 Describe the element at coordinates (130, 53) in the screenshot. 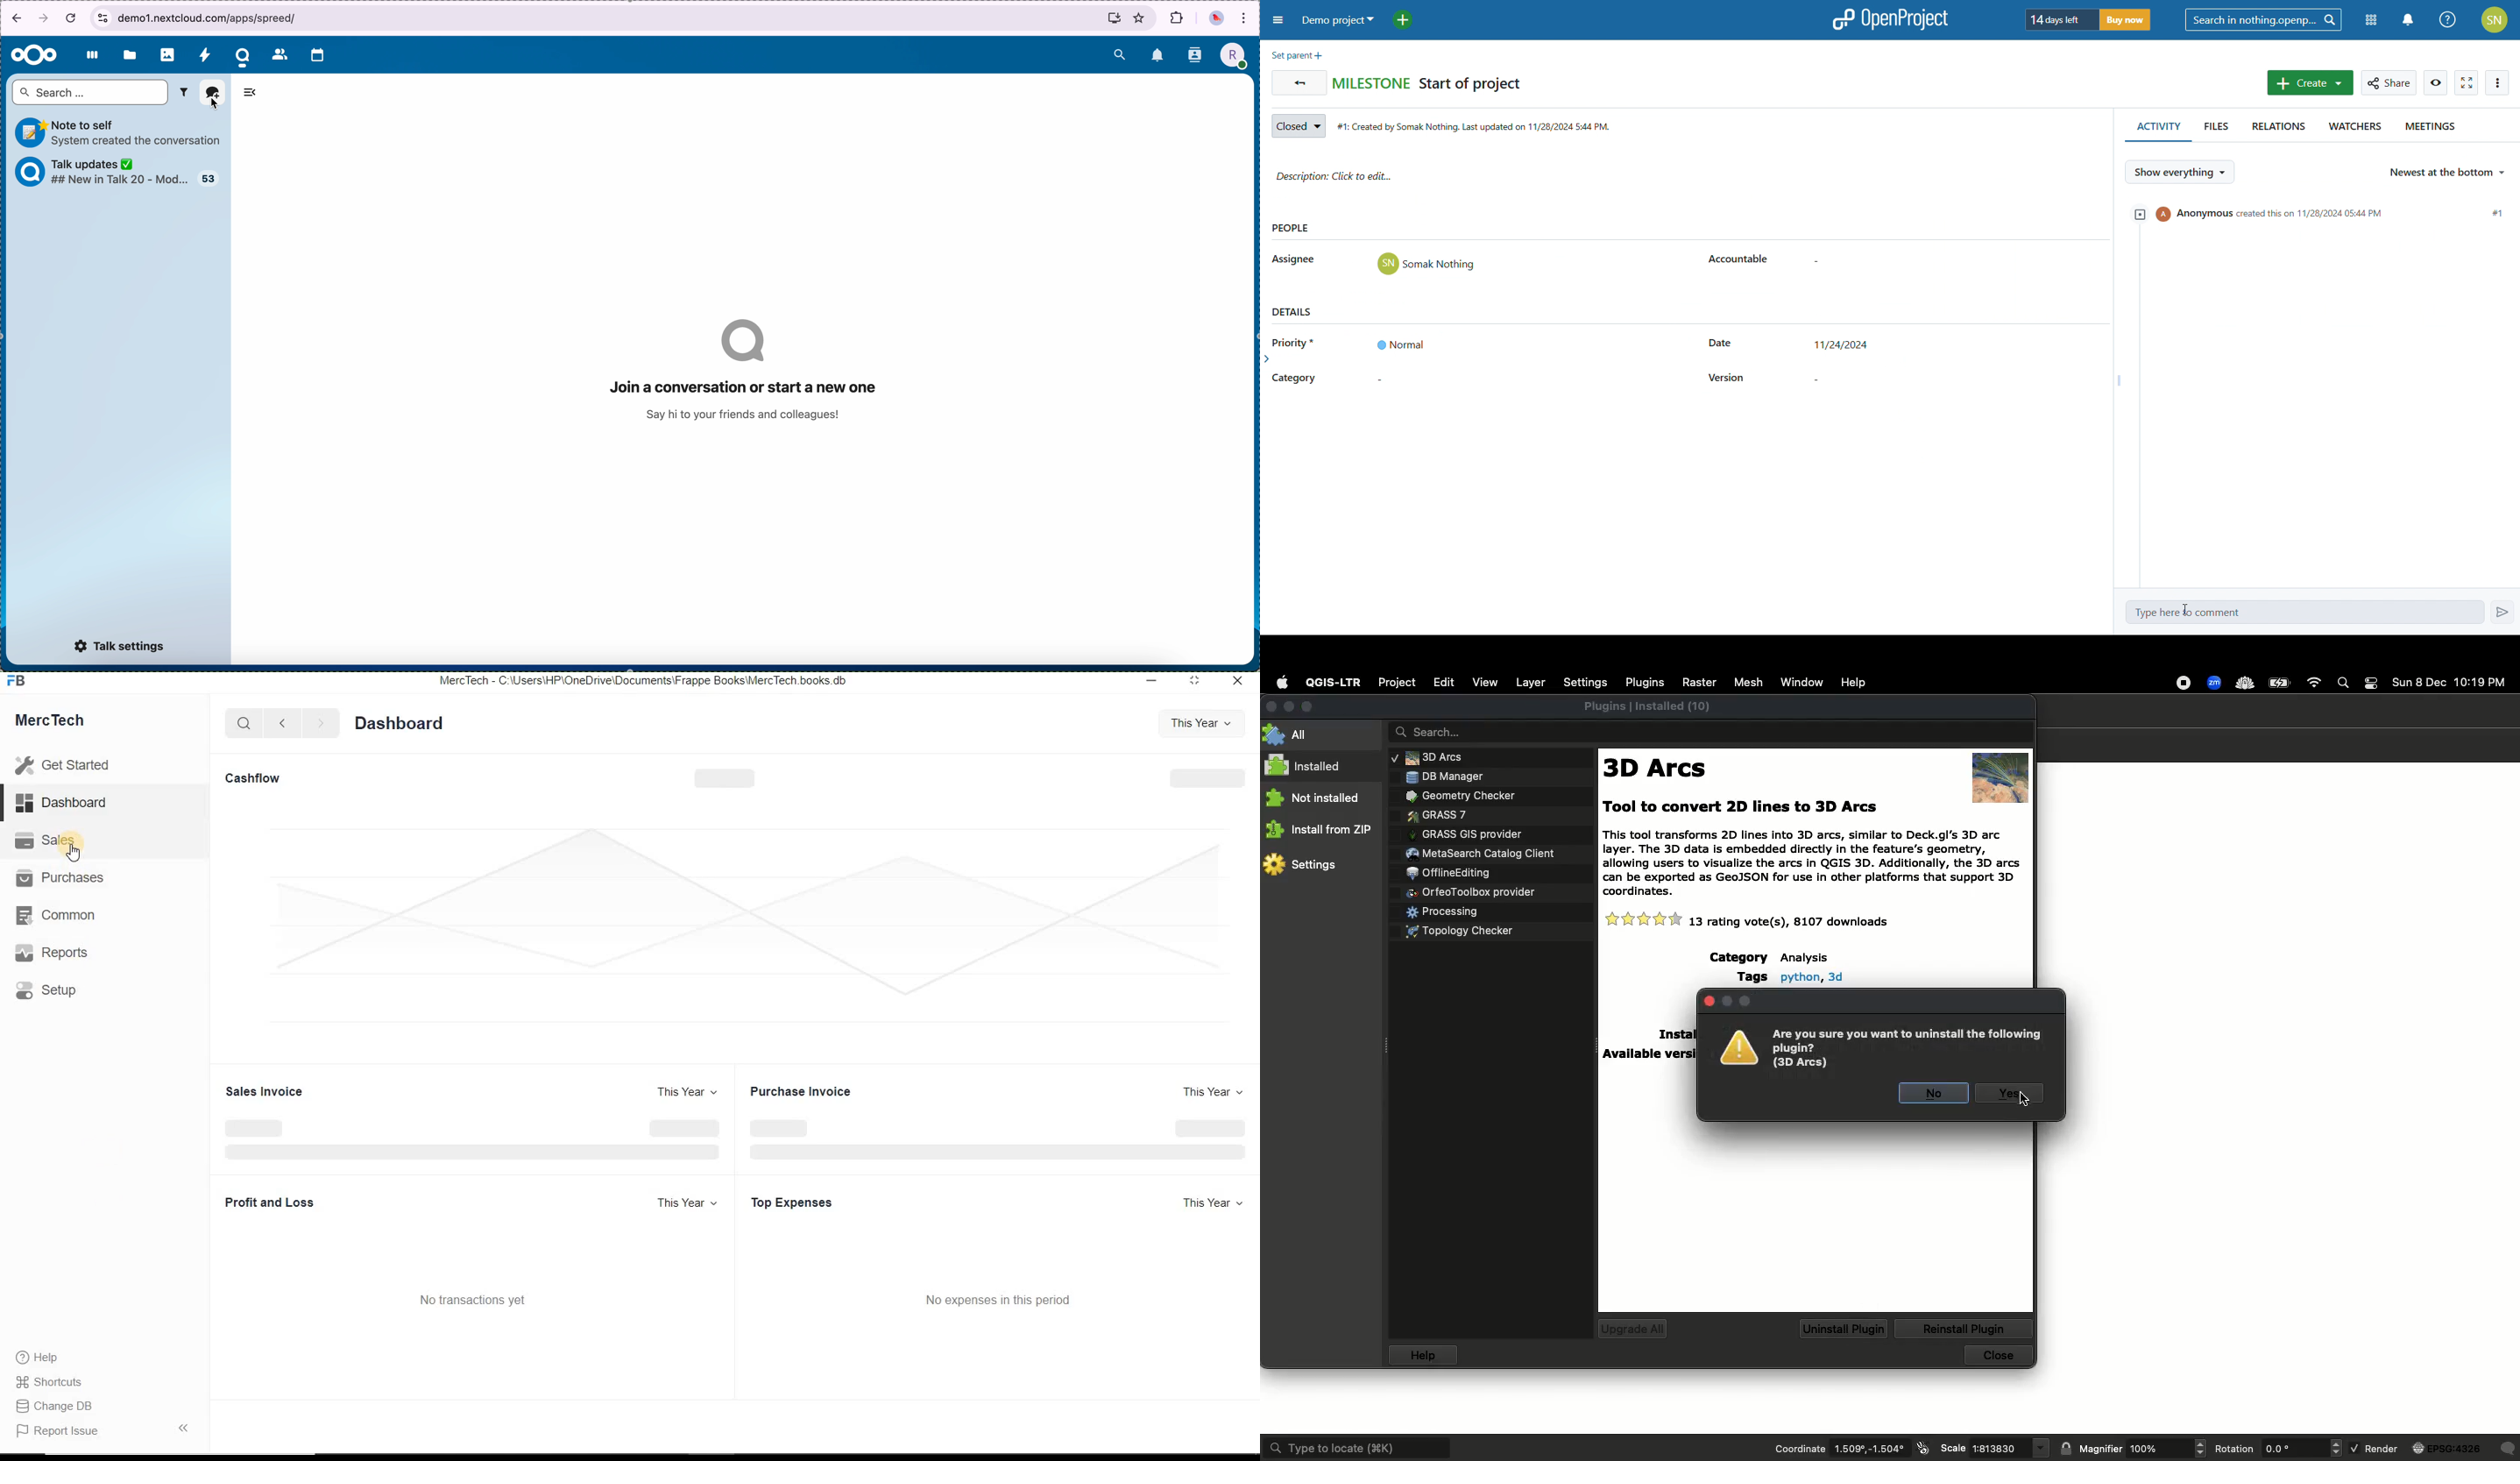

I see `files` at that location.